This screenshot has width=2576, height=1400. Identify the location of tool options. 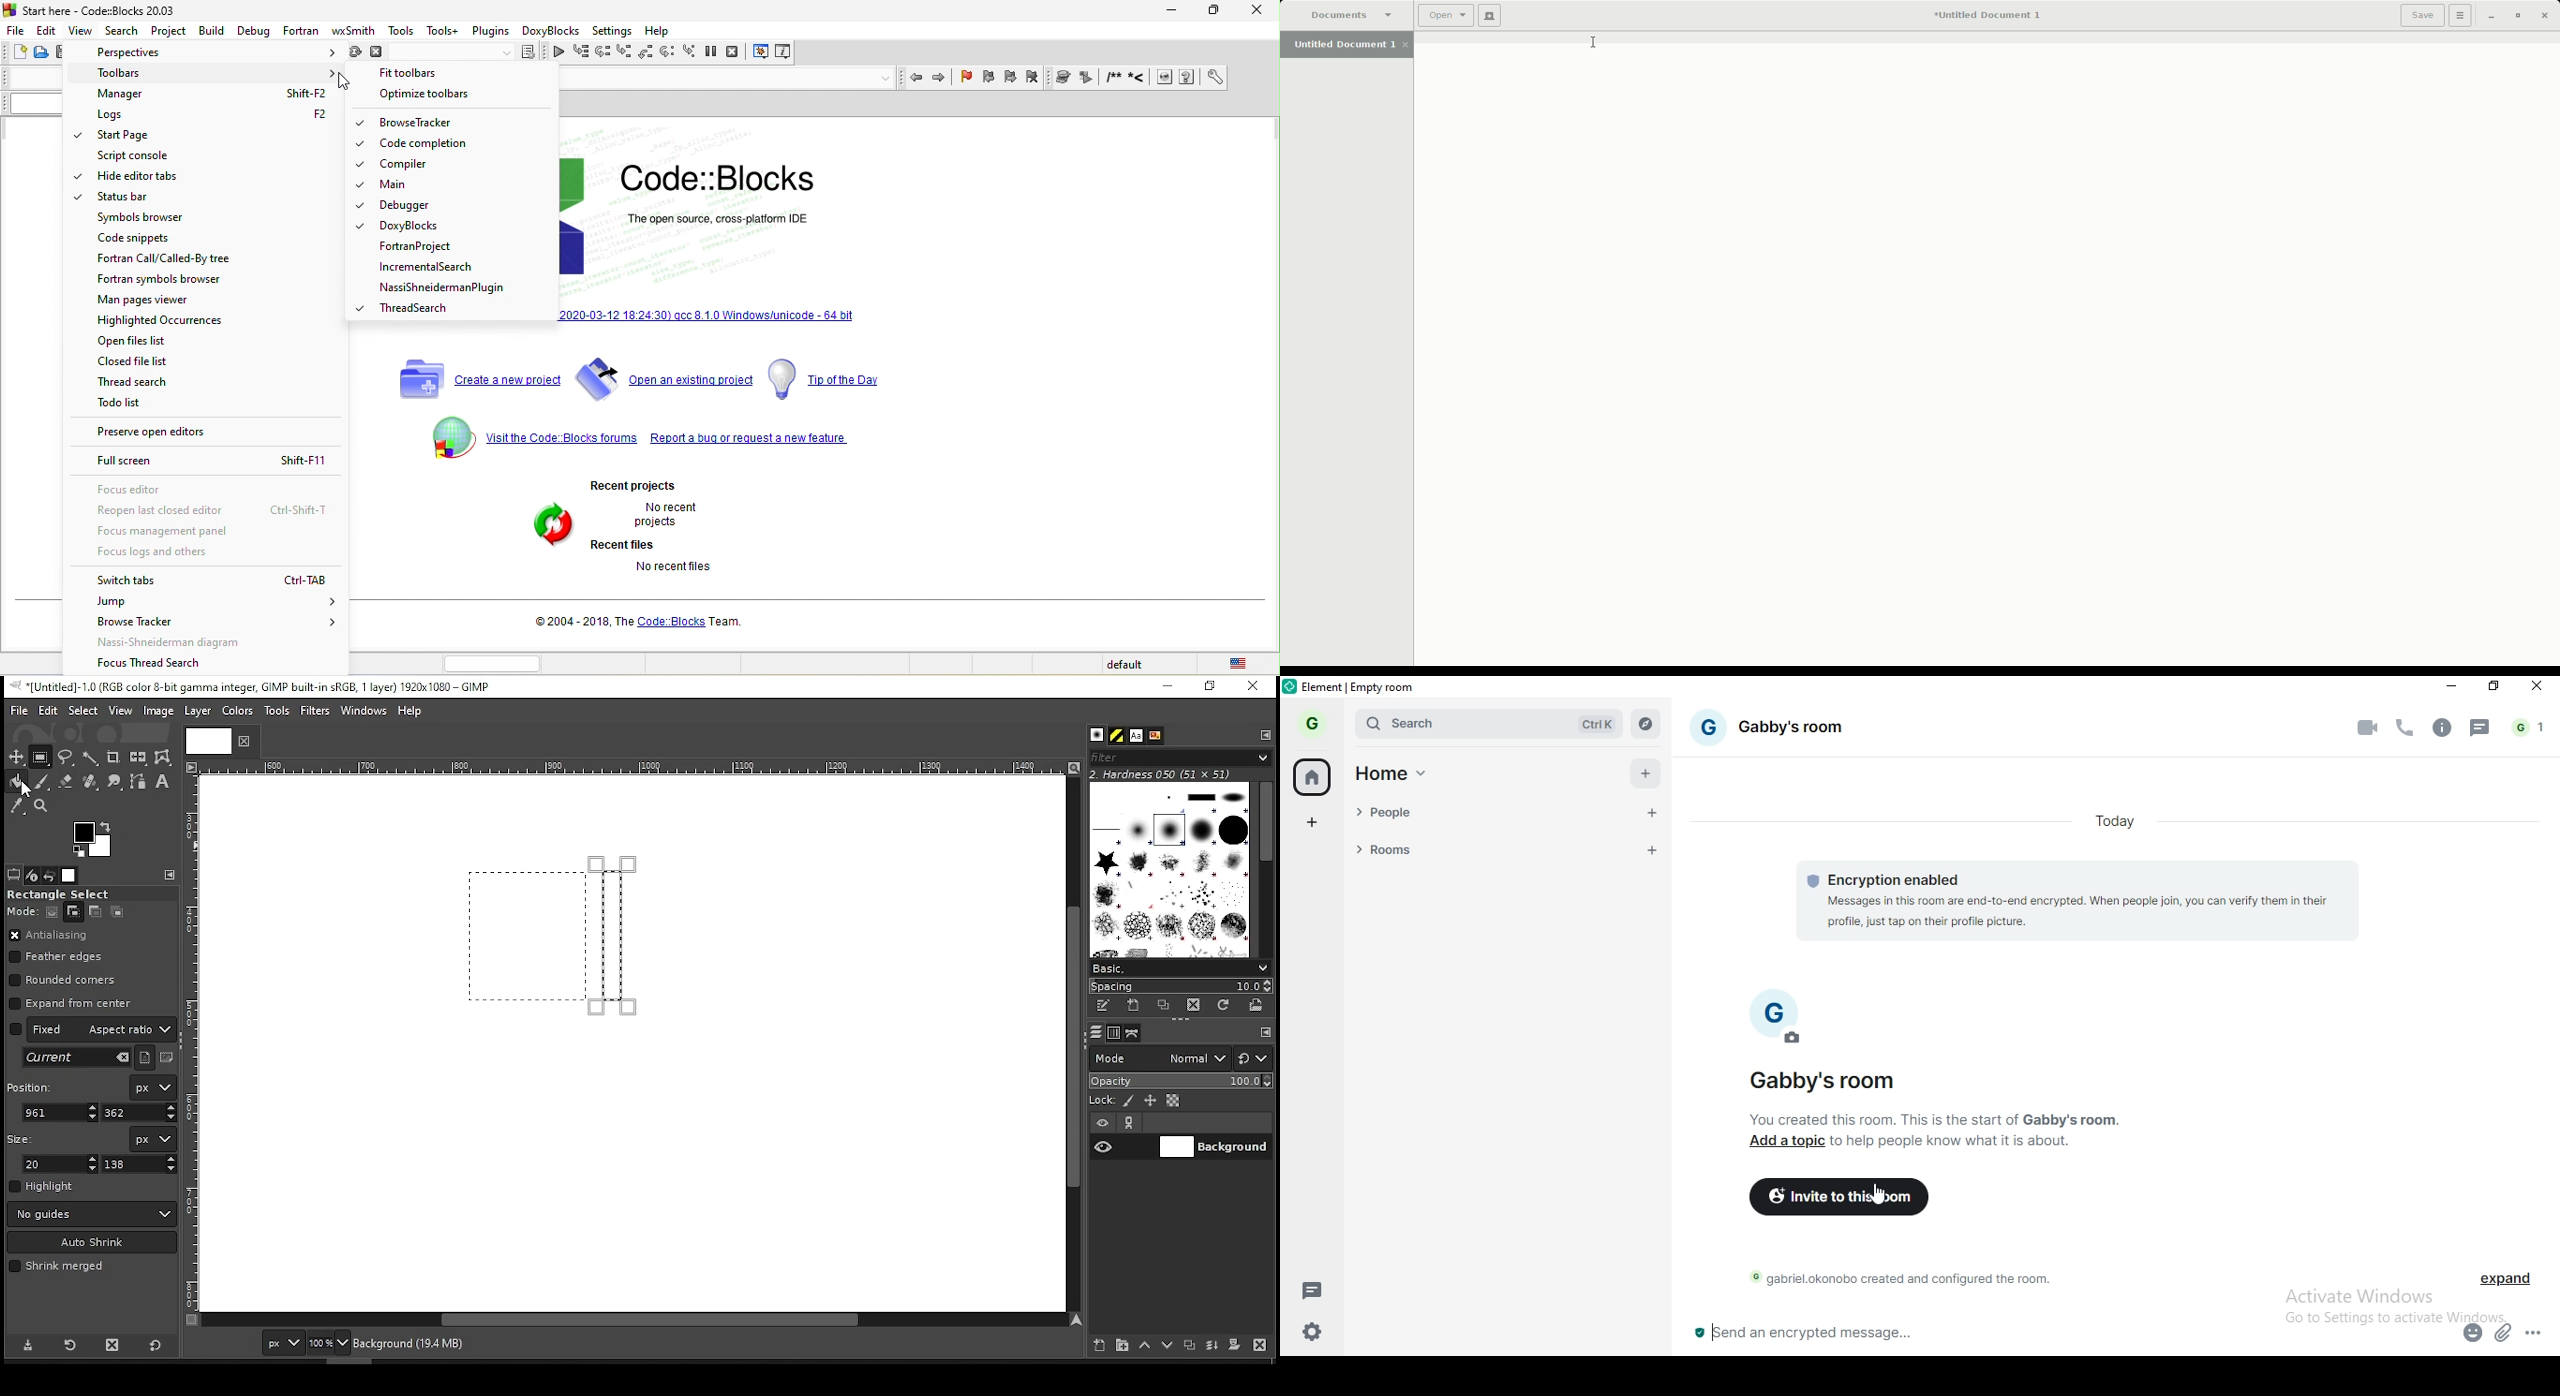
(14, 874).